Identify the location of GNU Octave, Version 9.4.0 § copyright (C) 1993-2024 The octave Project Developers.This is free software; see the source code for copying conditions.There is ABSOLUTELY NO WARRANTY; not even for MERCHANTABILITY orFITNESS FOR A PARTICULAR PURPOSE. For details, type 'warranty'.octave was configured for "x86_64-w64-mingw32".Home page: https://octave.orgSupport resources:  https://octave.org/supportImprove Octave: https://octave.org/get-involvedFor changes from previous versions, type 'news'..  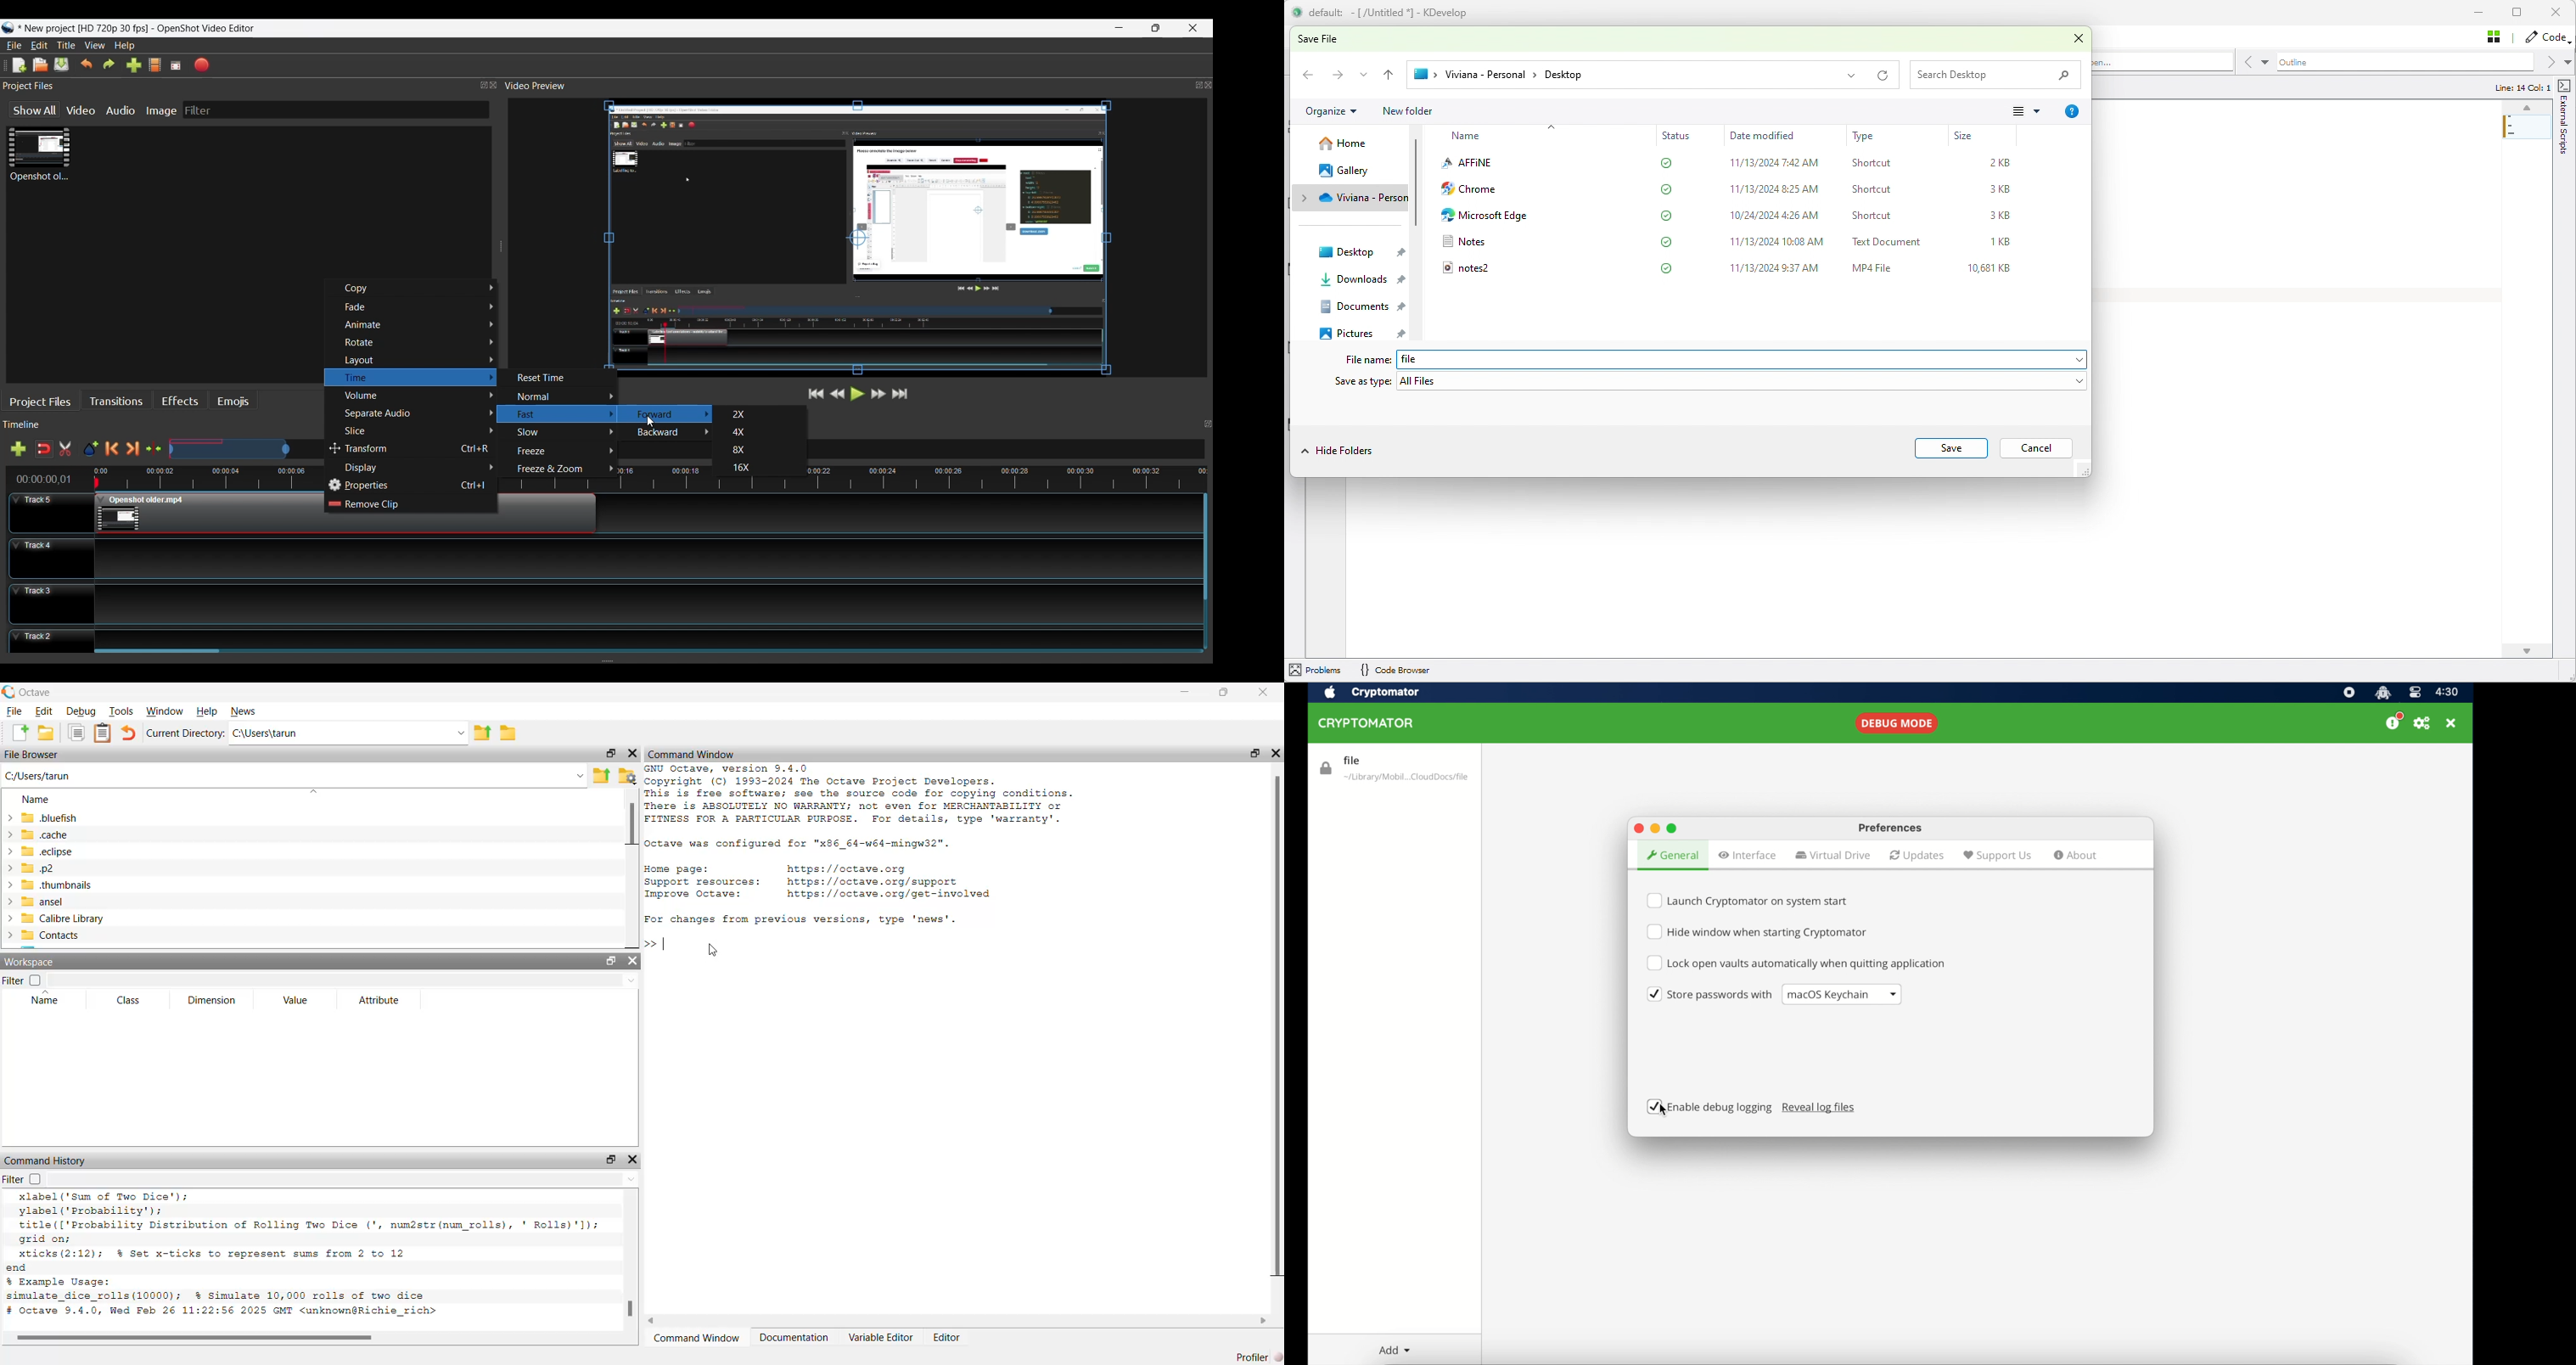
(883, 862).